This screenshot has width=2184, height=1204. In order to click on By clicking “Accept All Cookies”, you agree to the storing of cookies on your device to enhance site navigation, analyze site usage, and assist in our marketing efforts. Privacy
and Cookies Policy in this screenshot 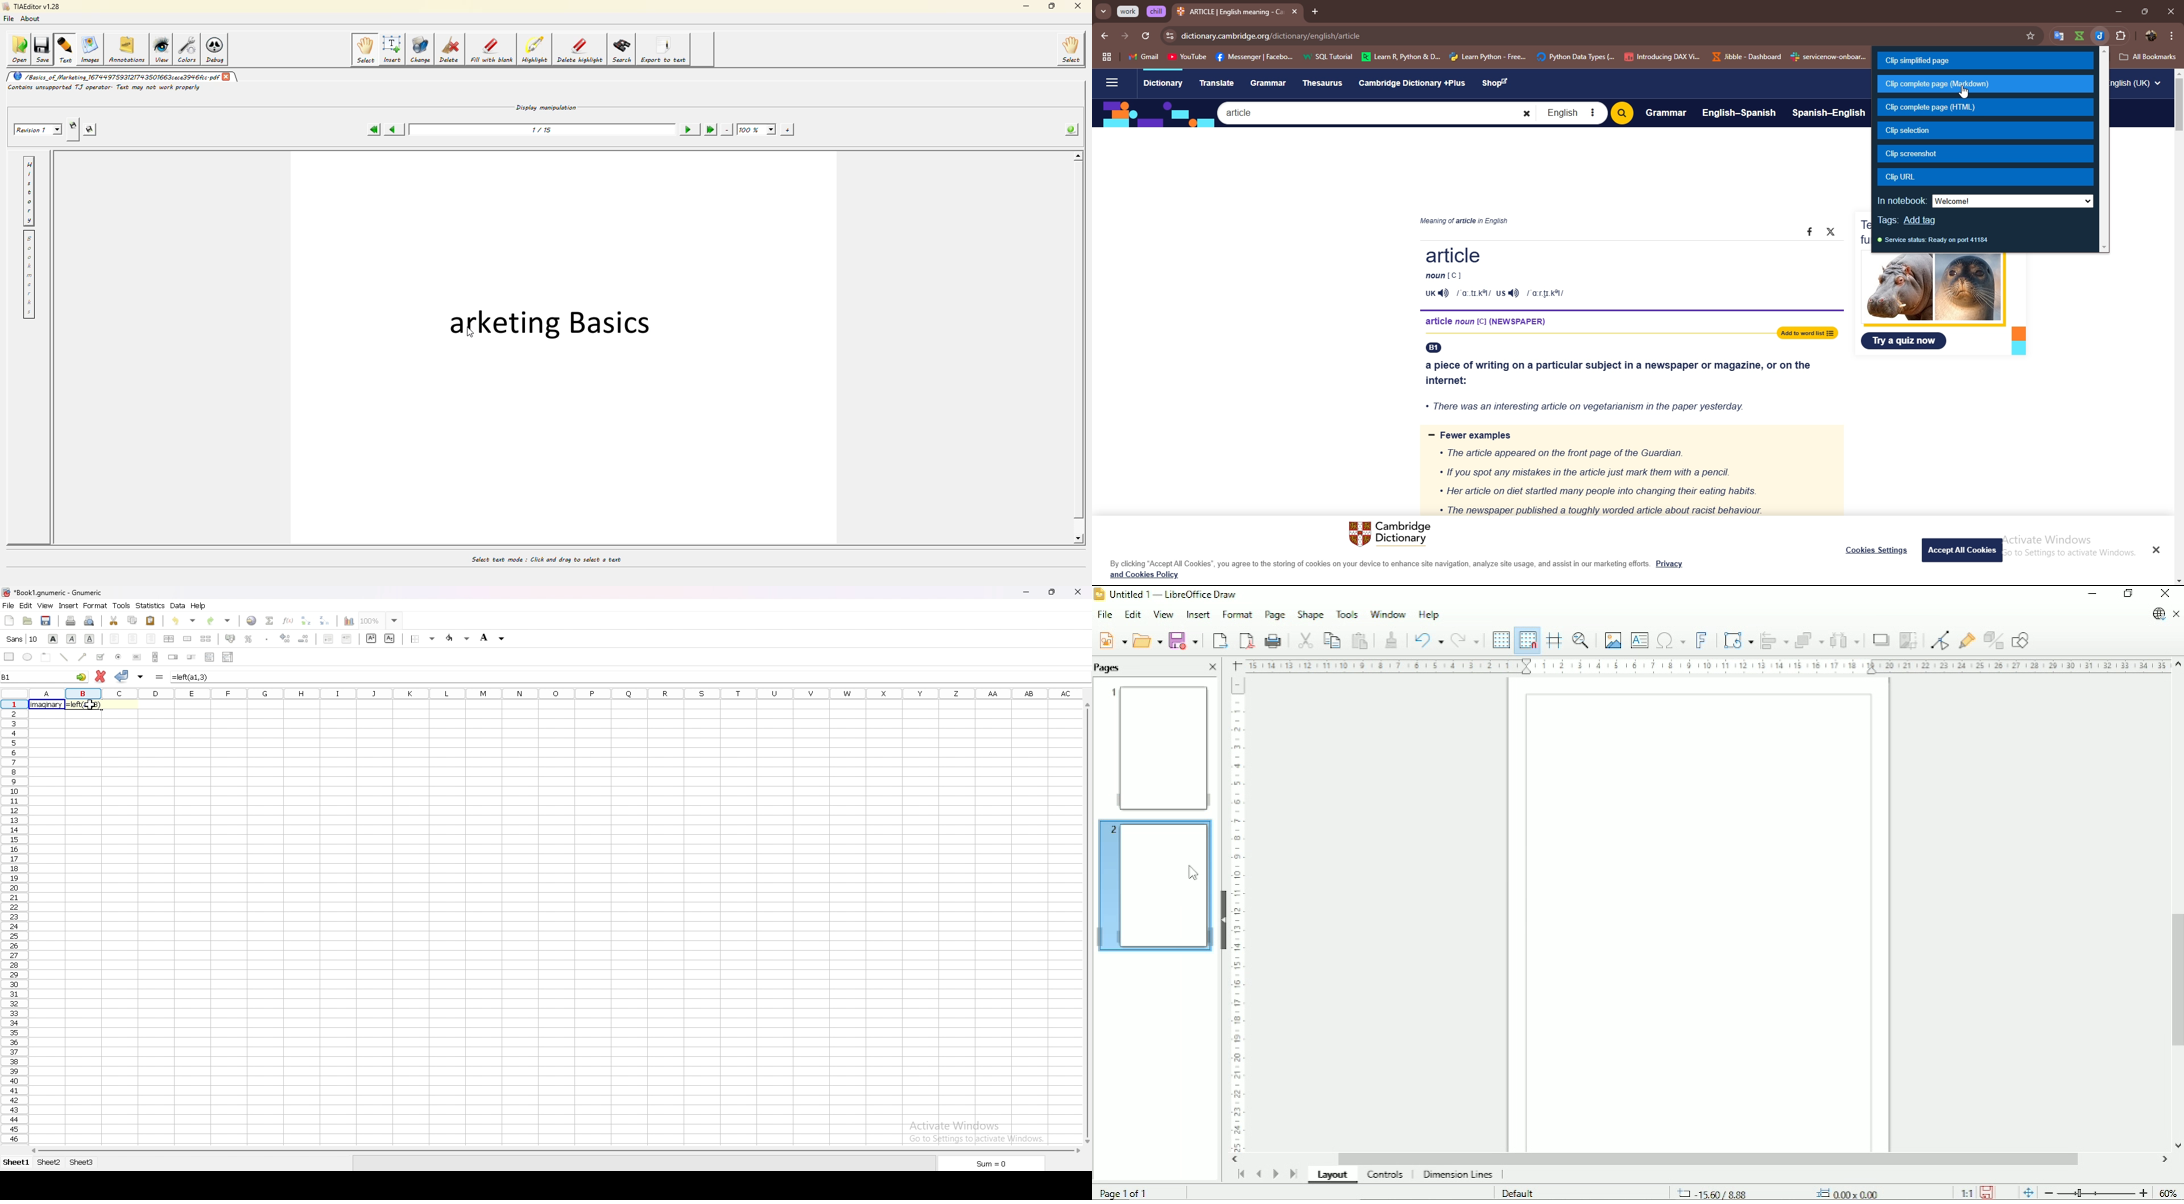, I will do `click(1397, 570)`.